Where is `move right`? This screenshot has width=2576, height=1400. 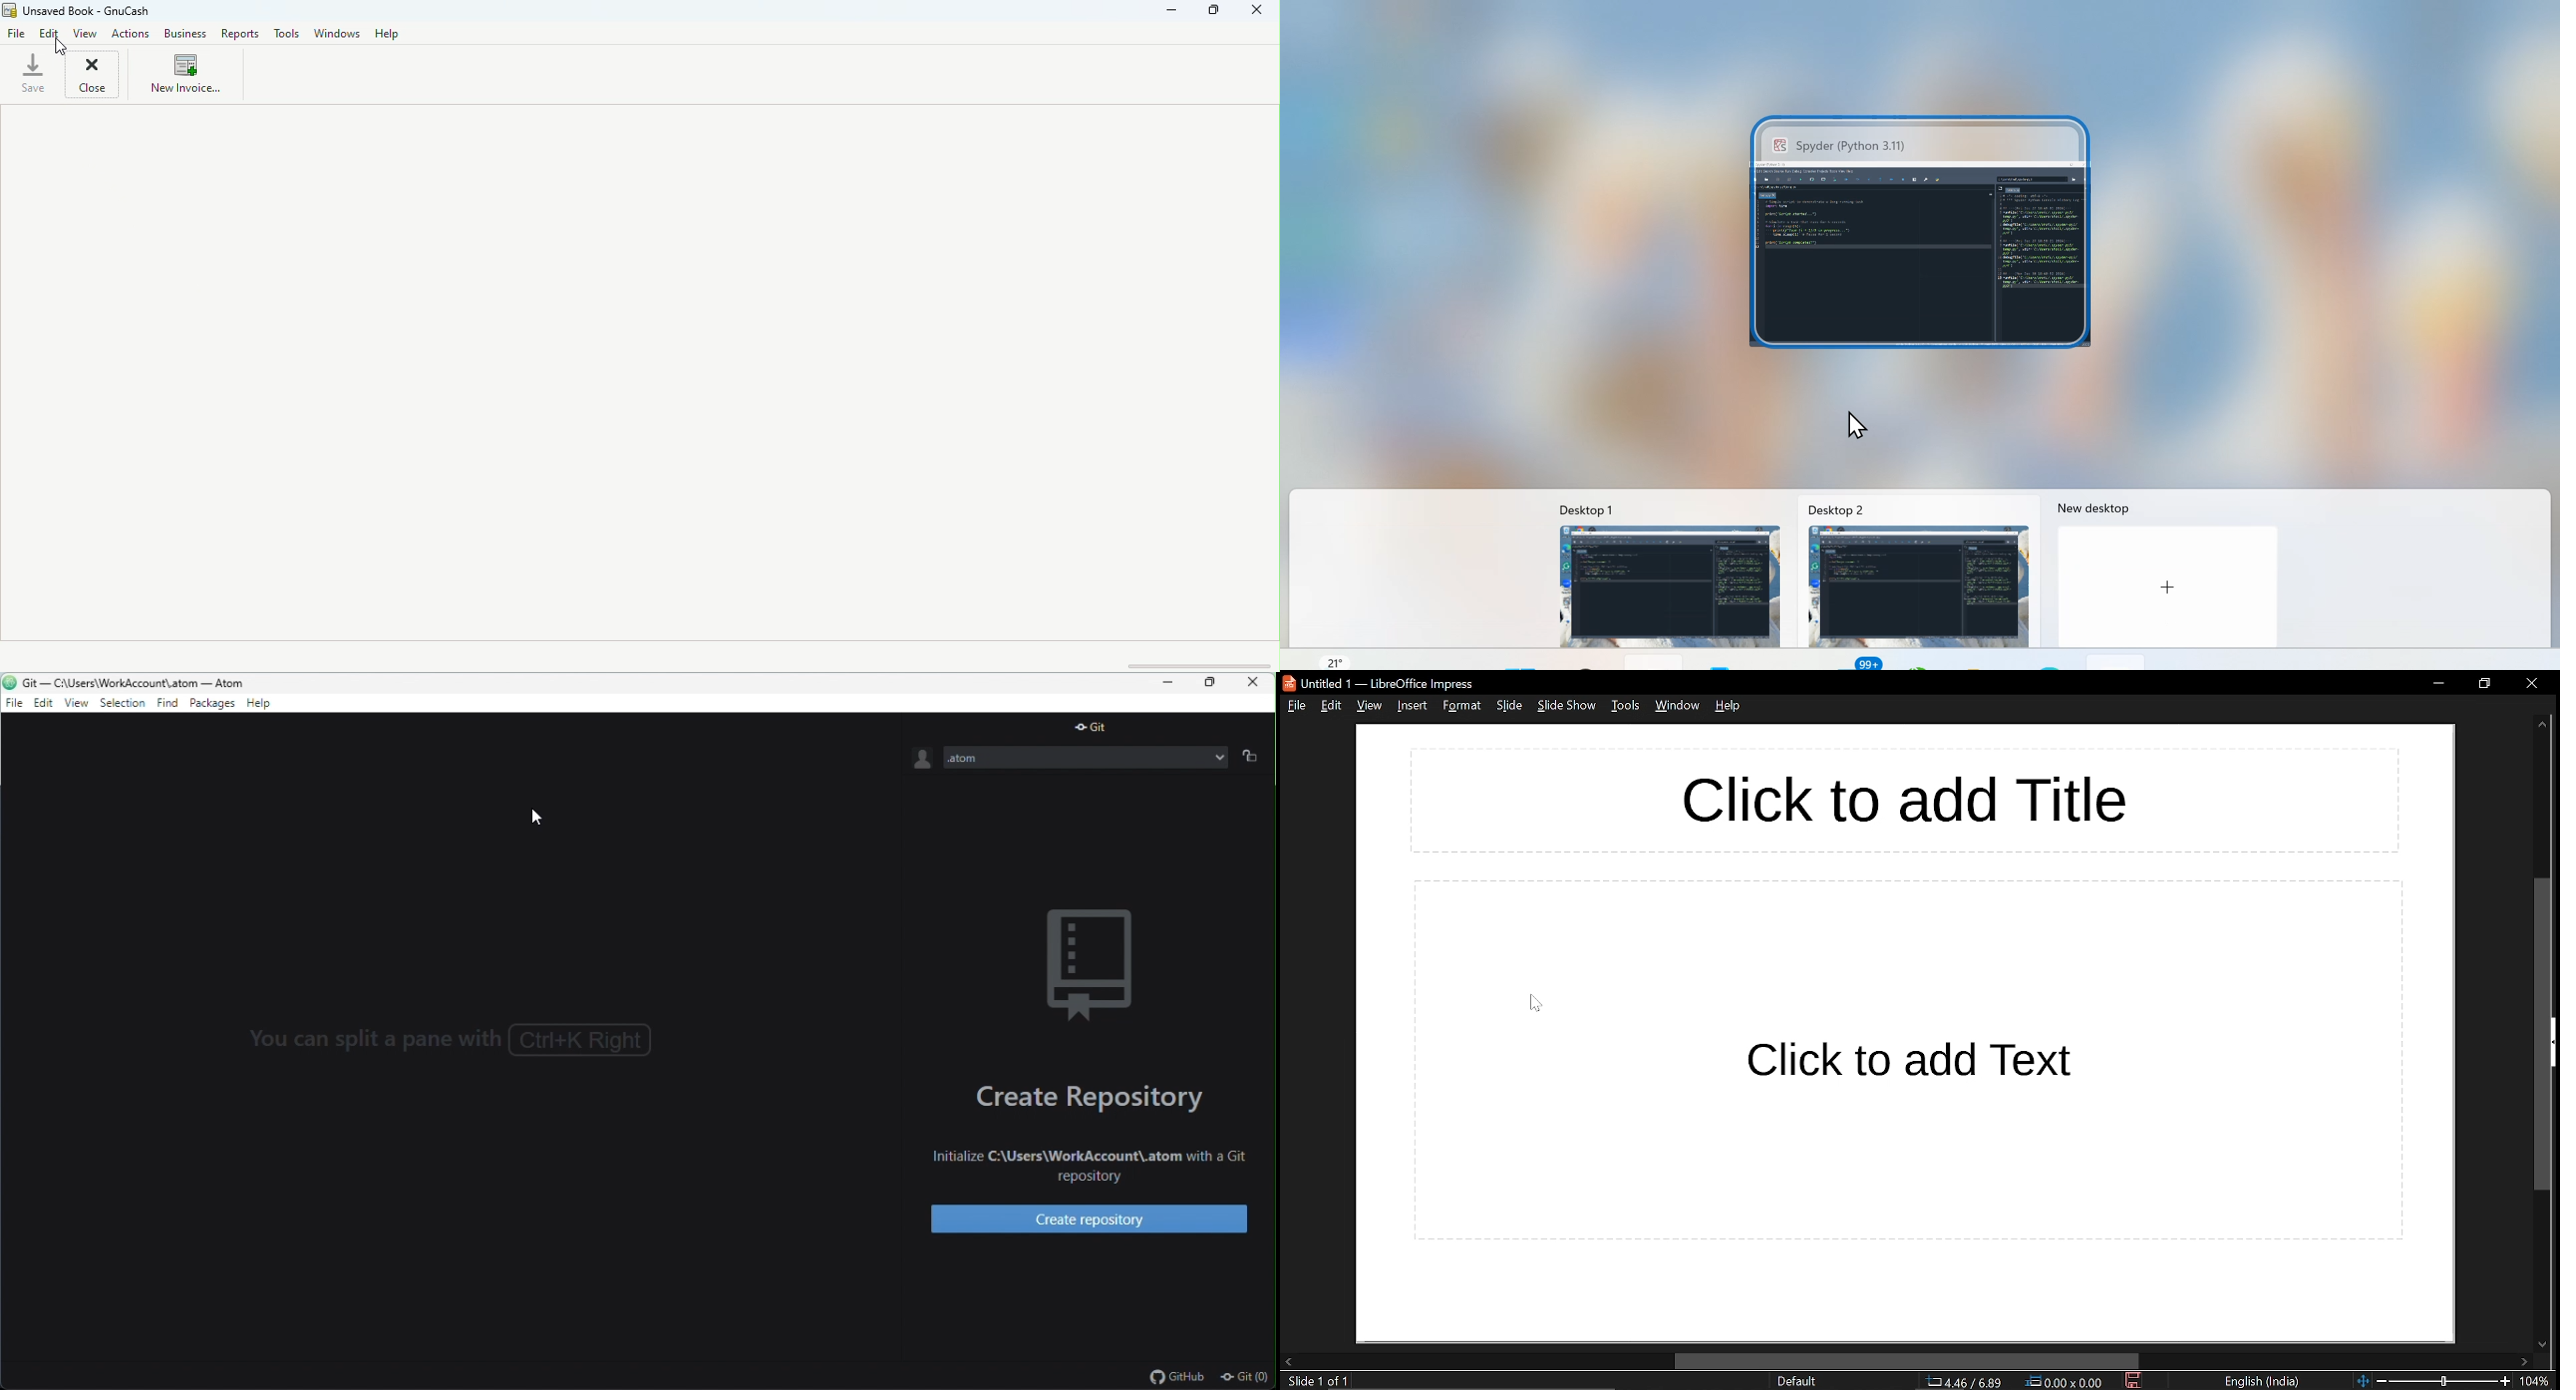
move right is located at coordinates (2526, 1361).